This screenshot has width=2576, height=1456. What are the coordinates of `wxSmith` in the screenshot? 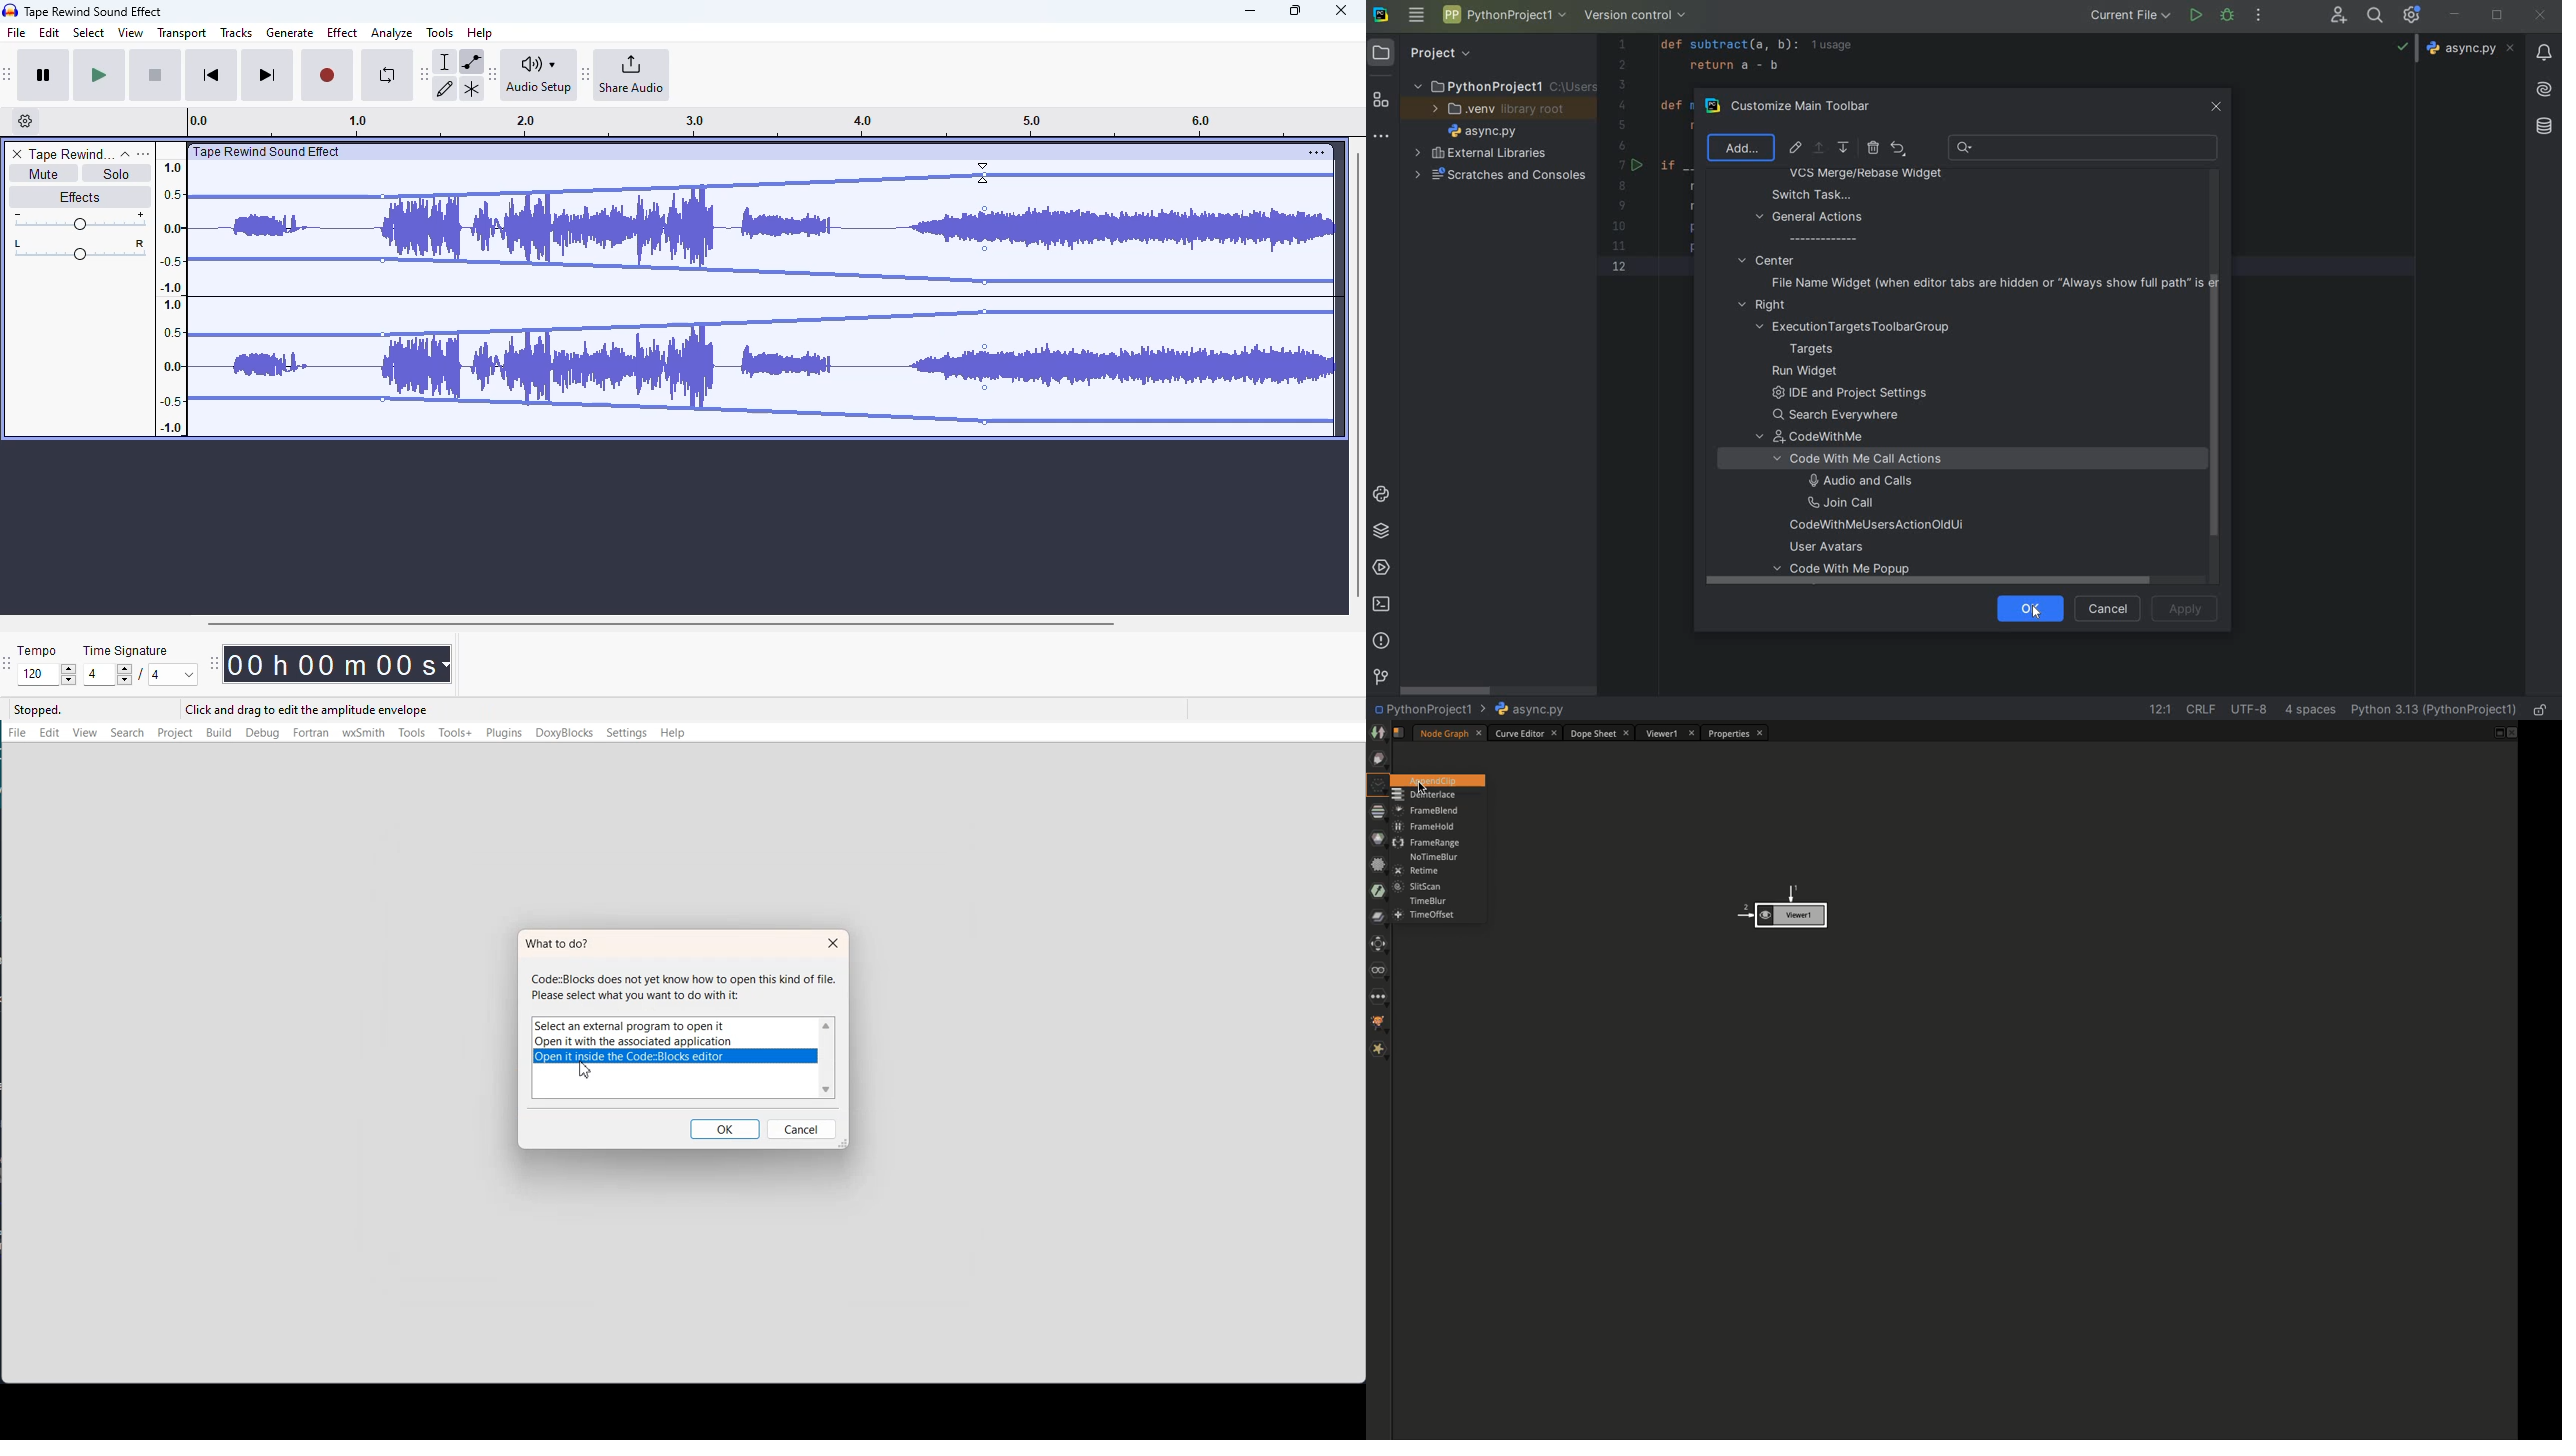 It's located at (363, 734).